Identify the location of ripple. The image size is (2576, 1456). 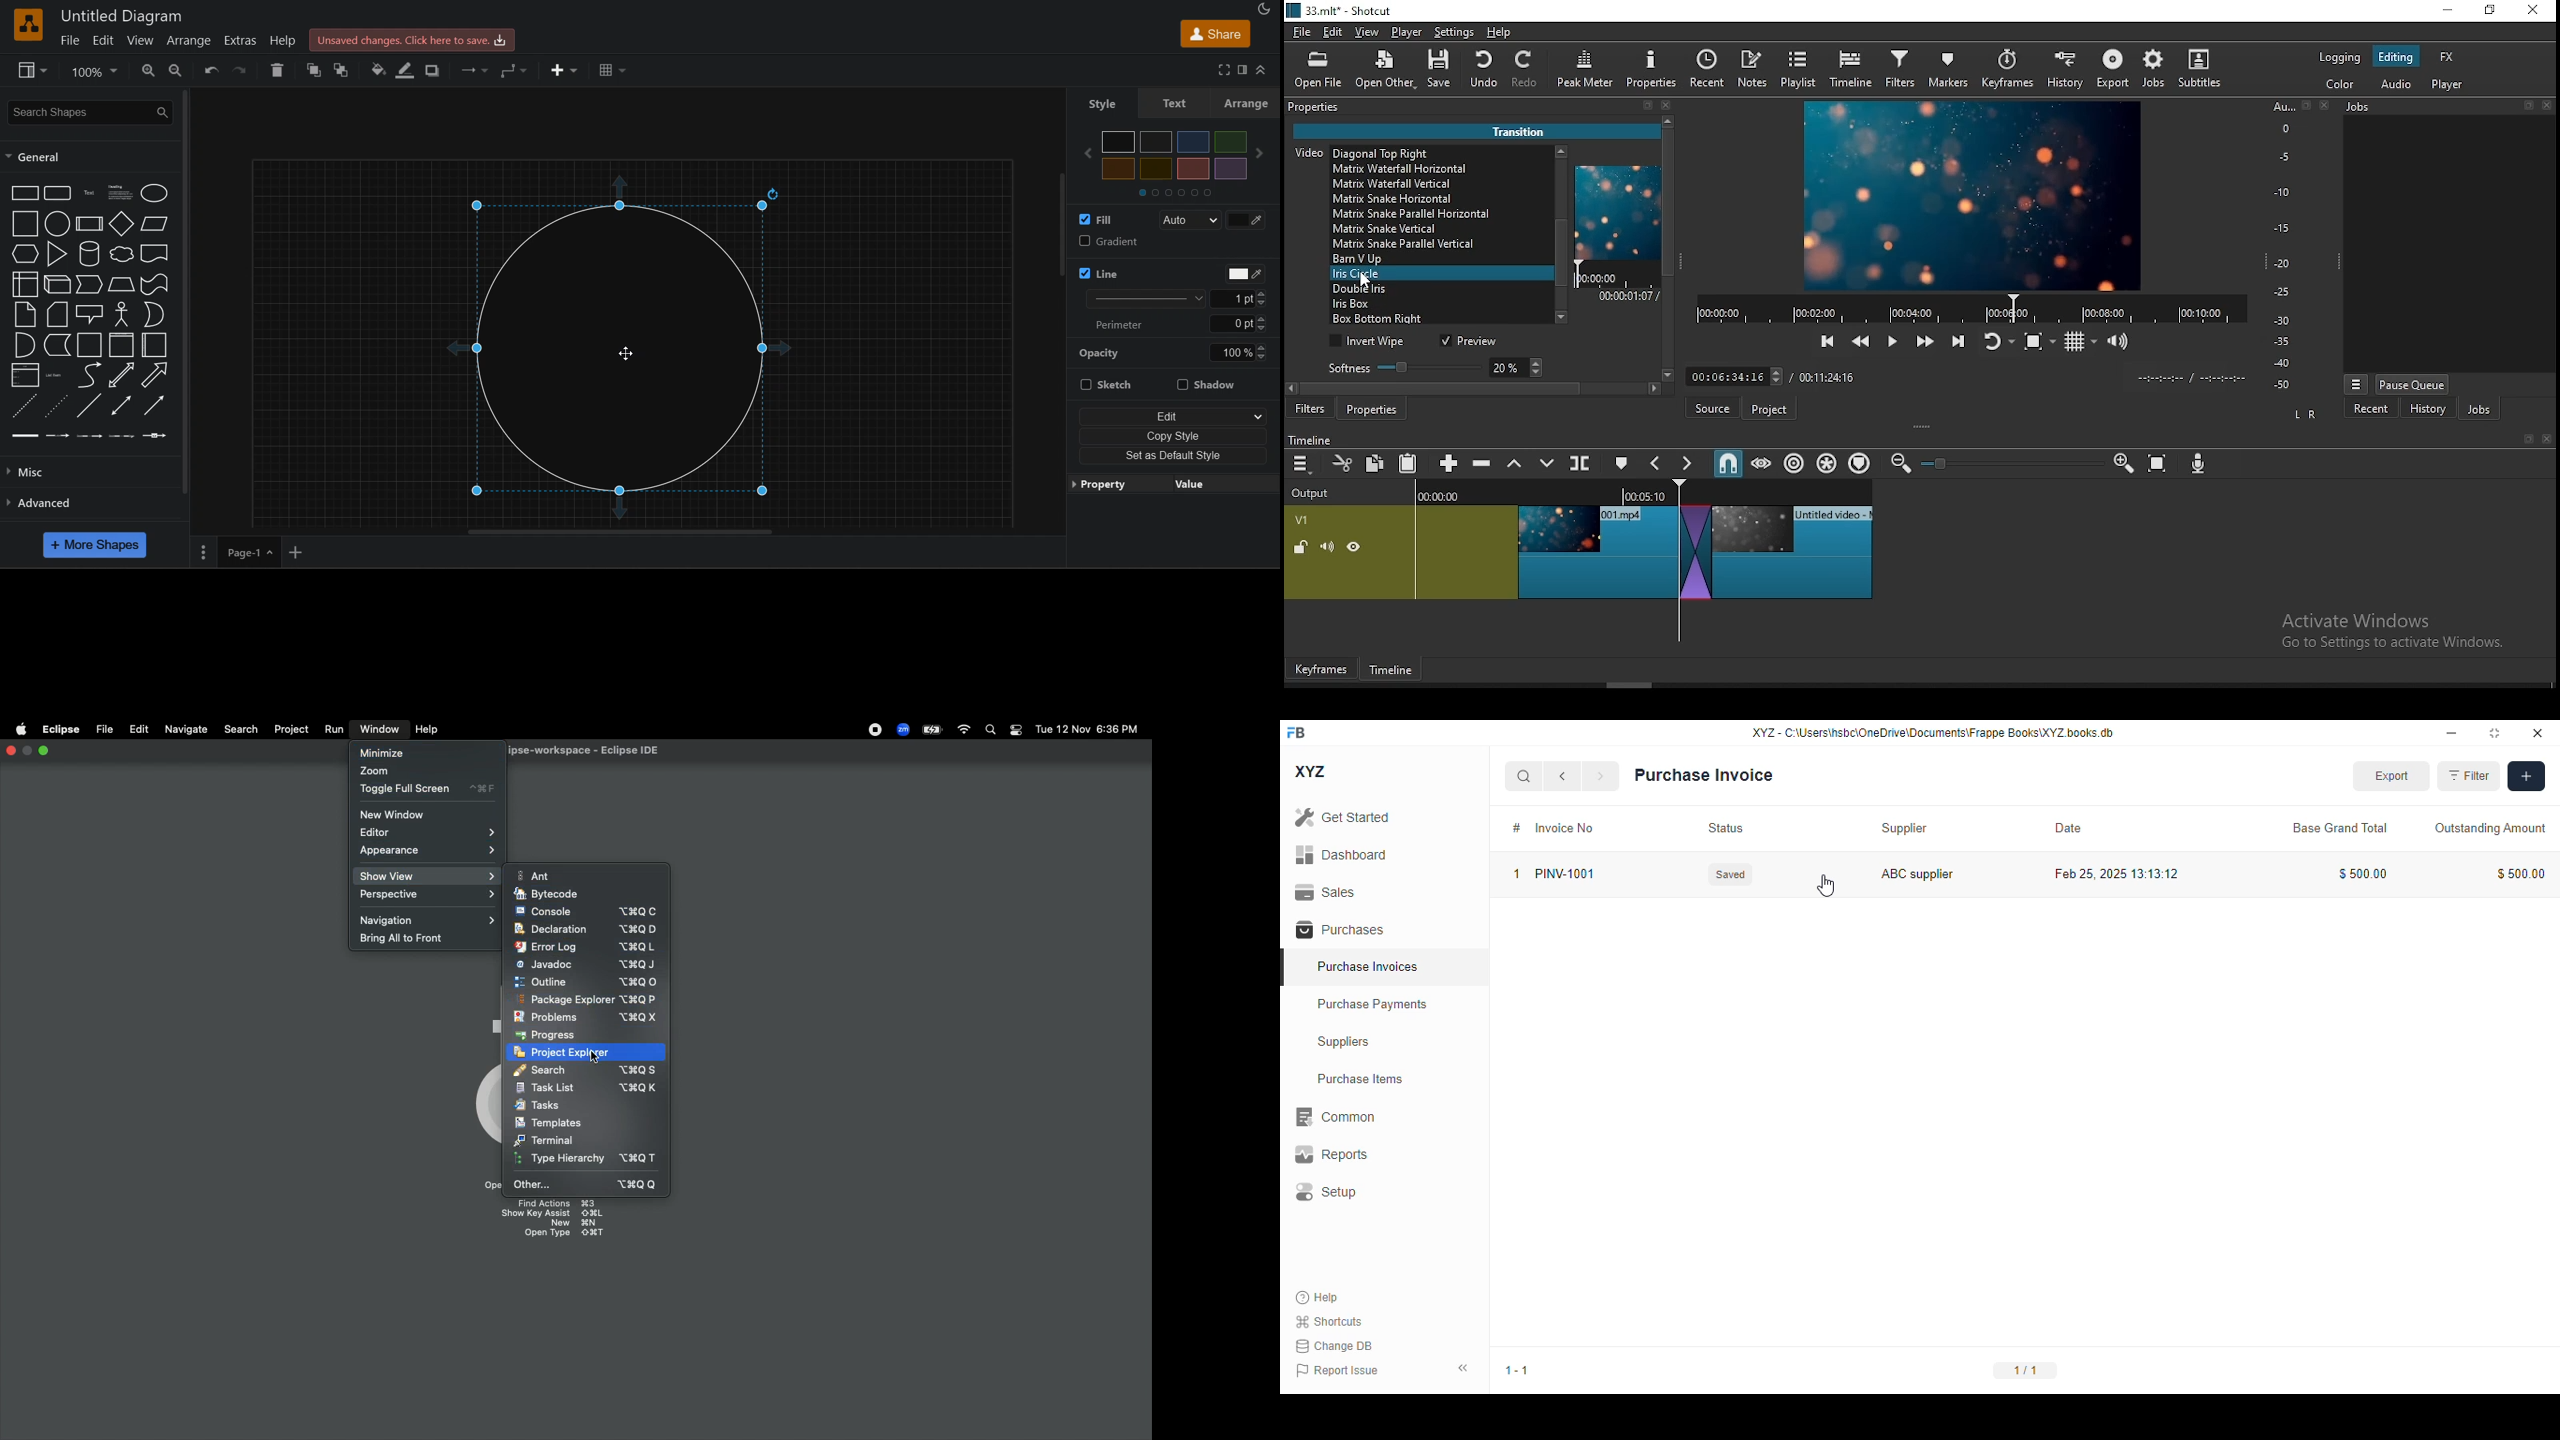
(1794, 464).